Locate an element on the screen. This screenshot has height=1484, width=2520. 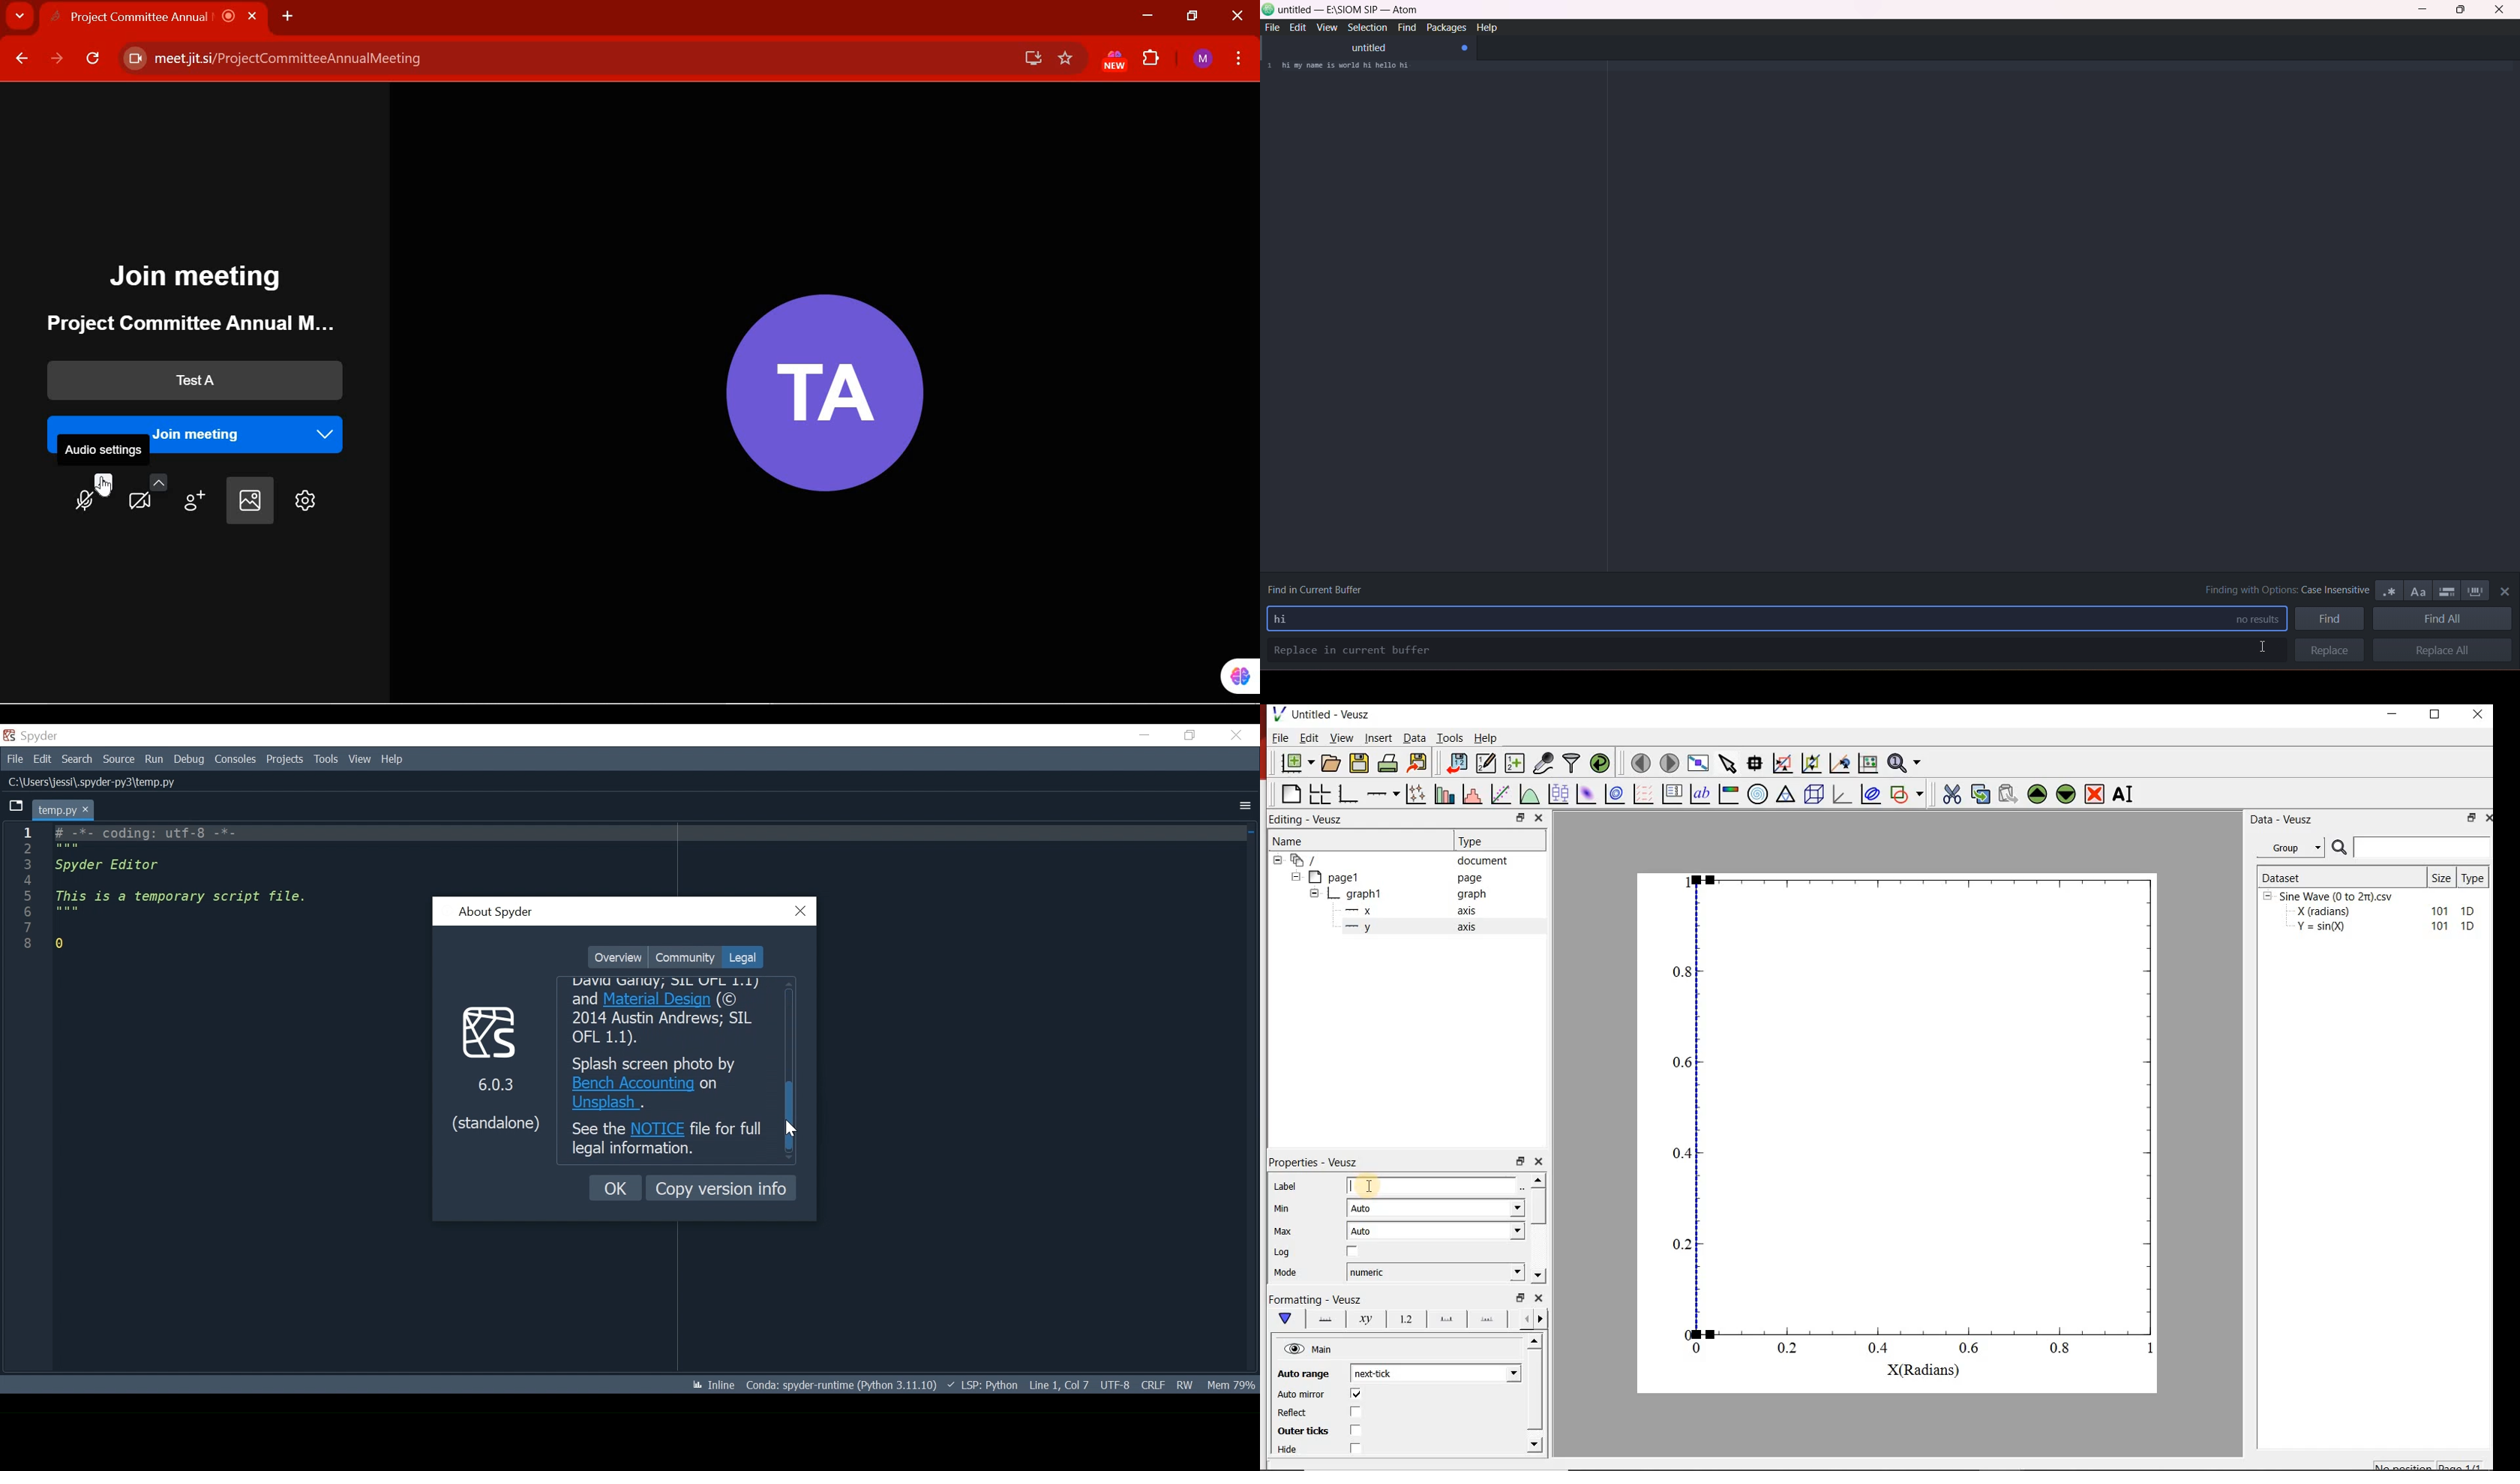
Name is located at coordinates (1286, 839).